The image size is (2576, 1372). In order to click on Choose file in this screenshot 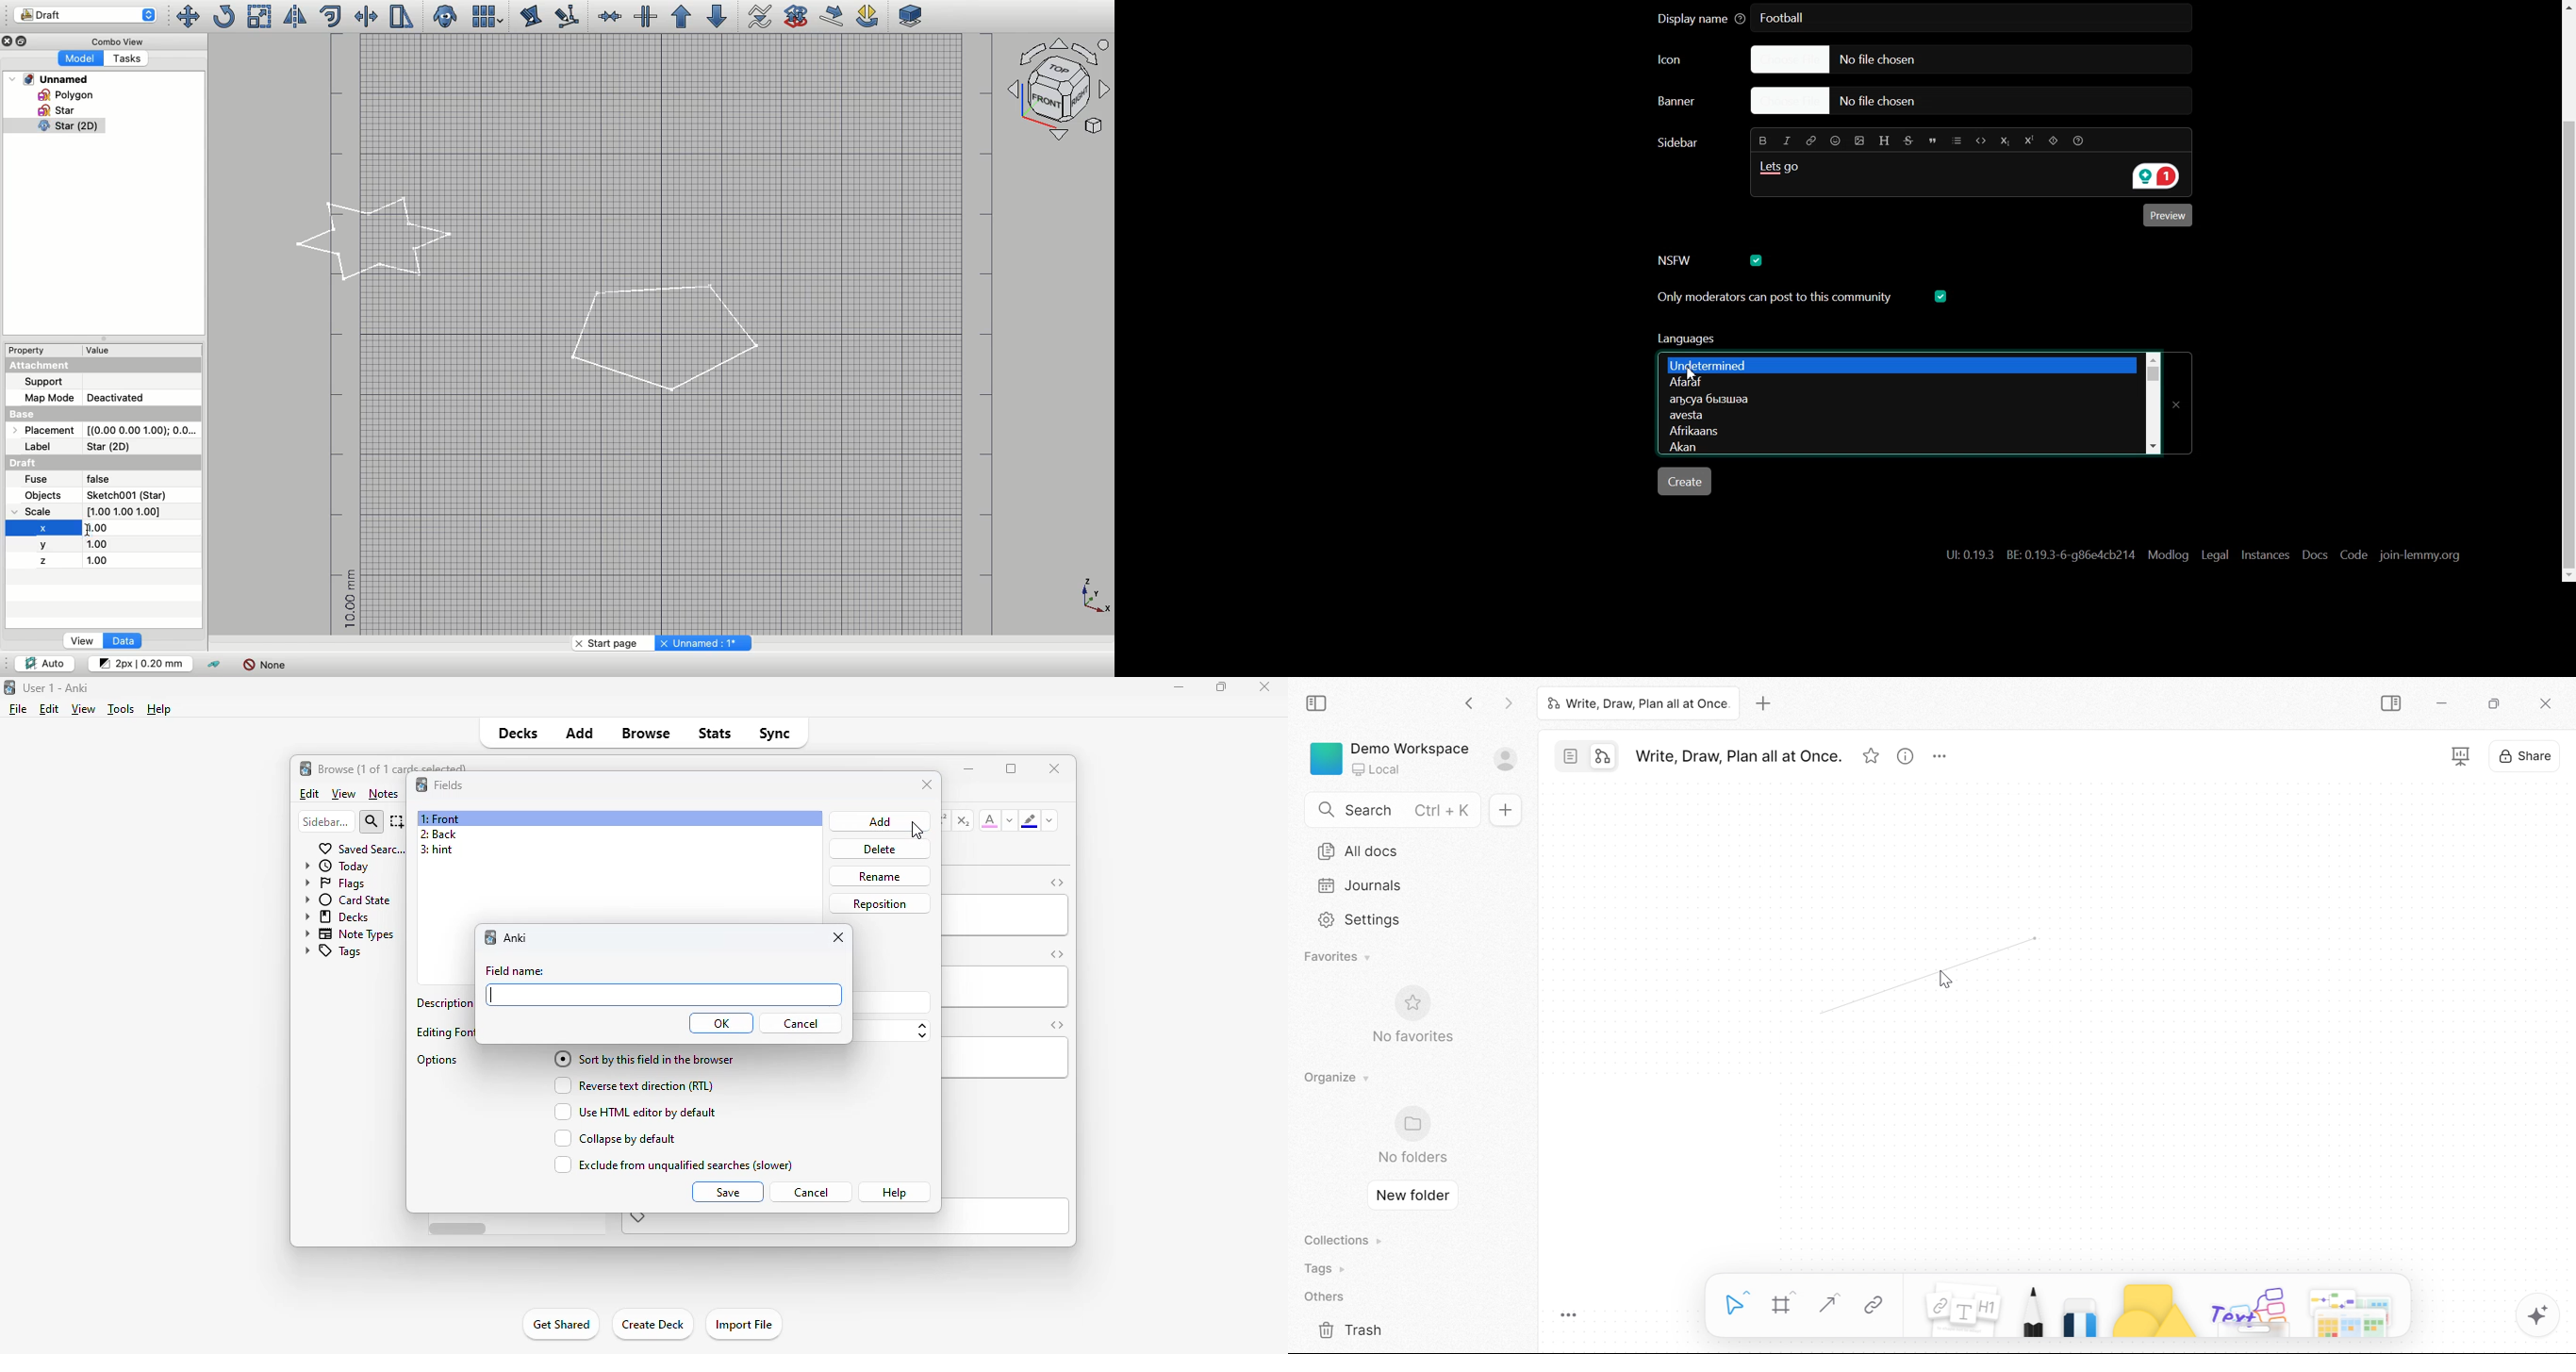, I will do `click(1974, 102)`.